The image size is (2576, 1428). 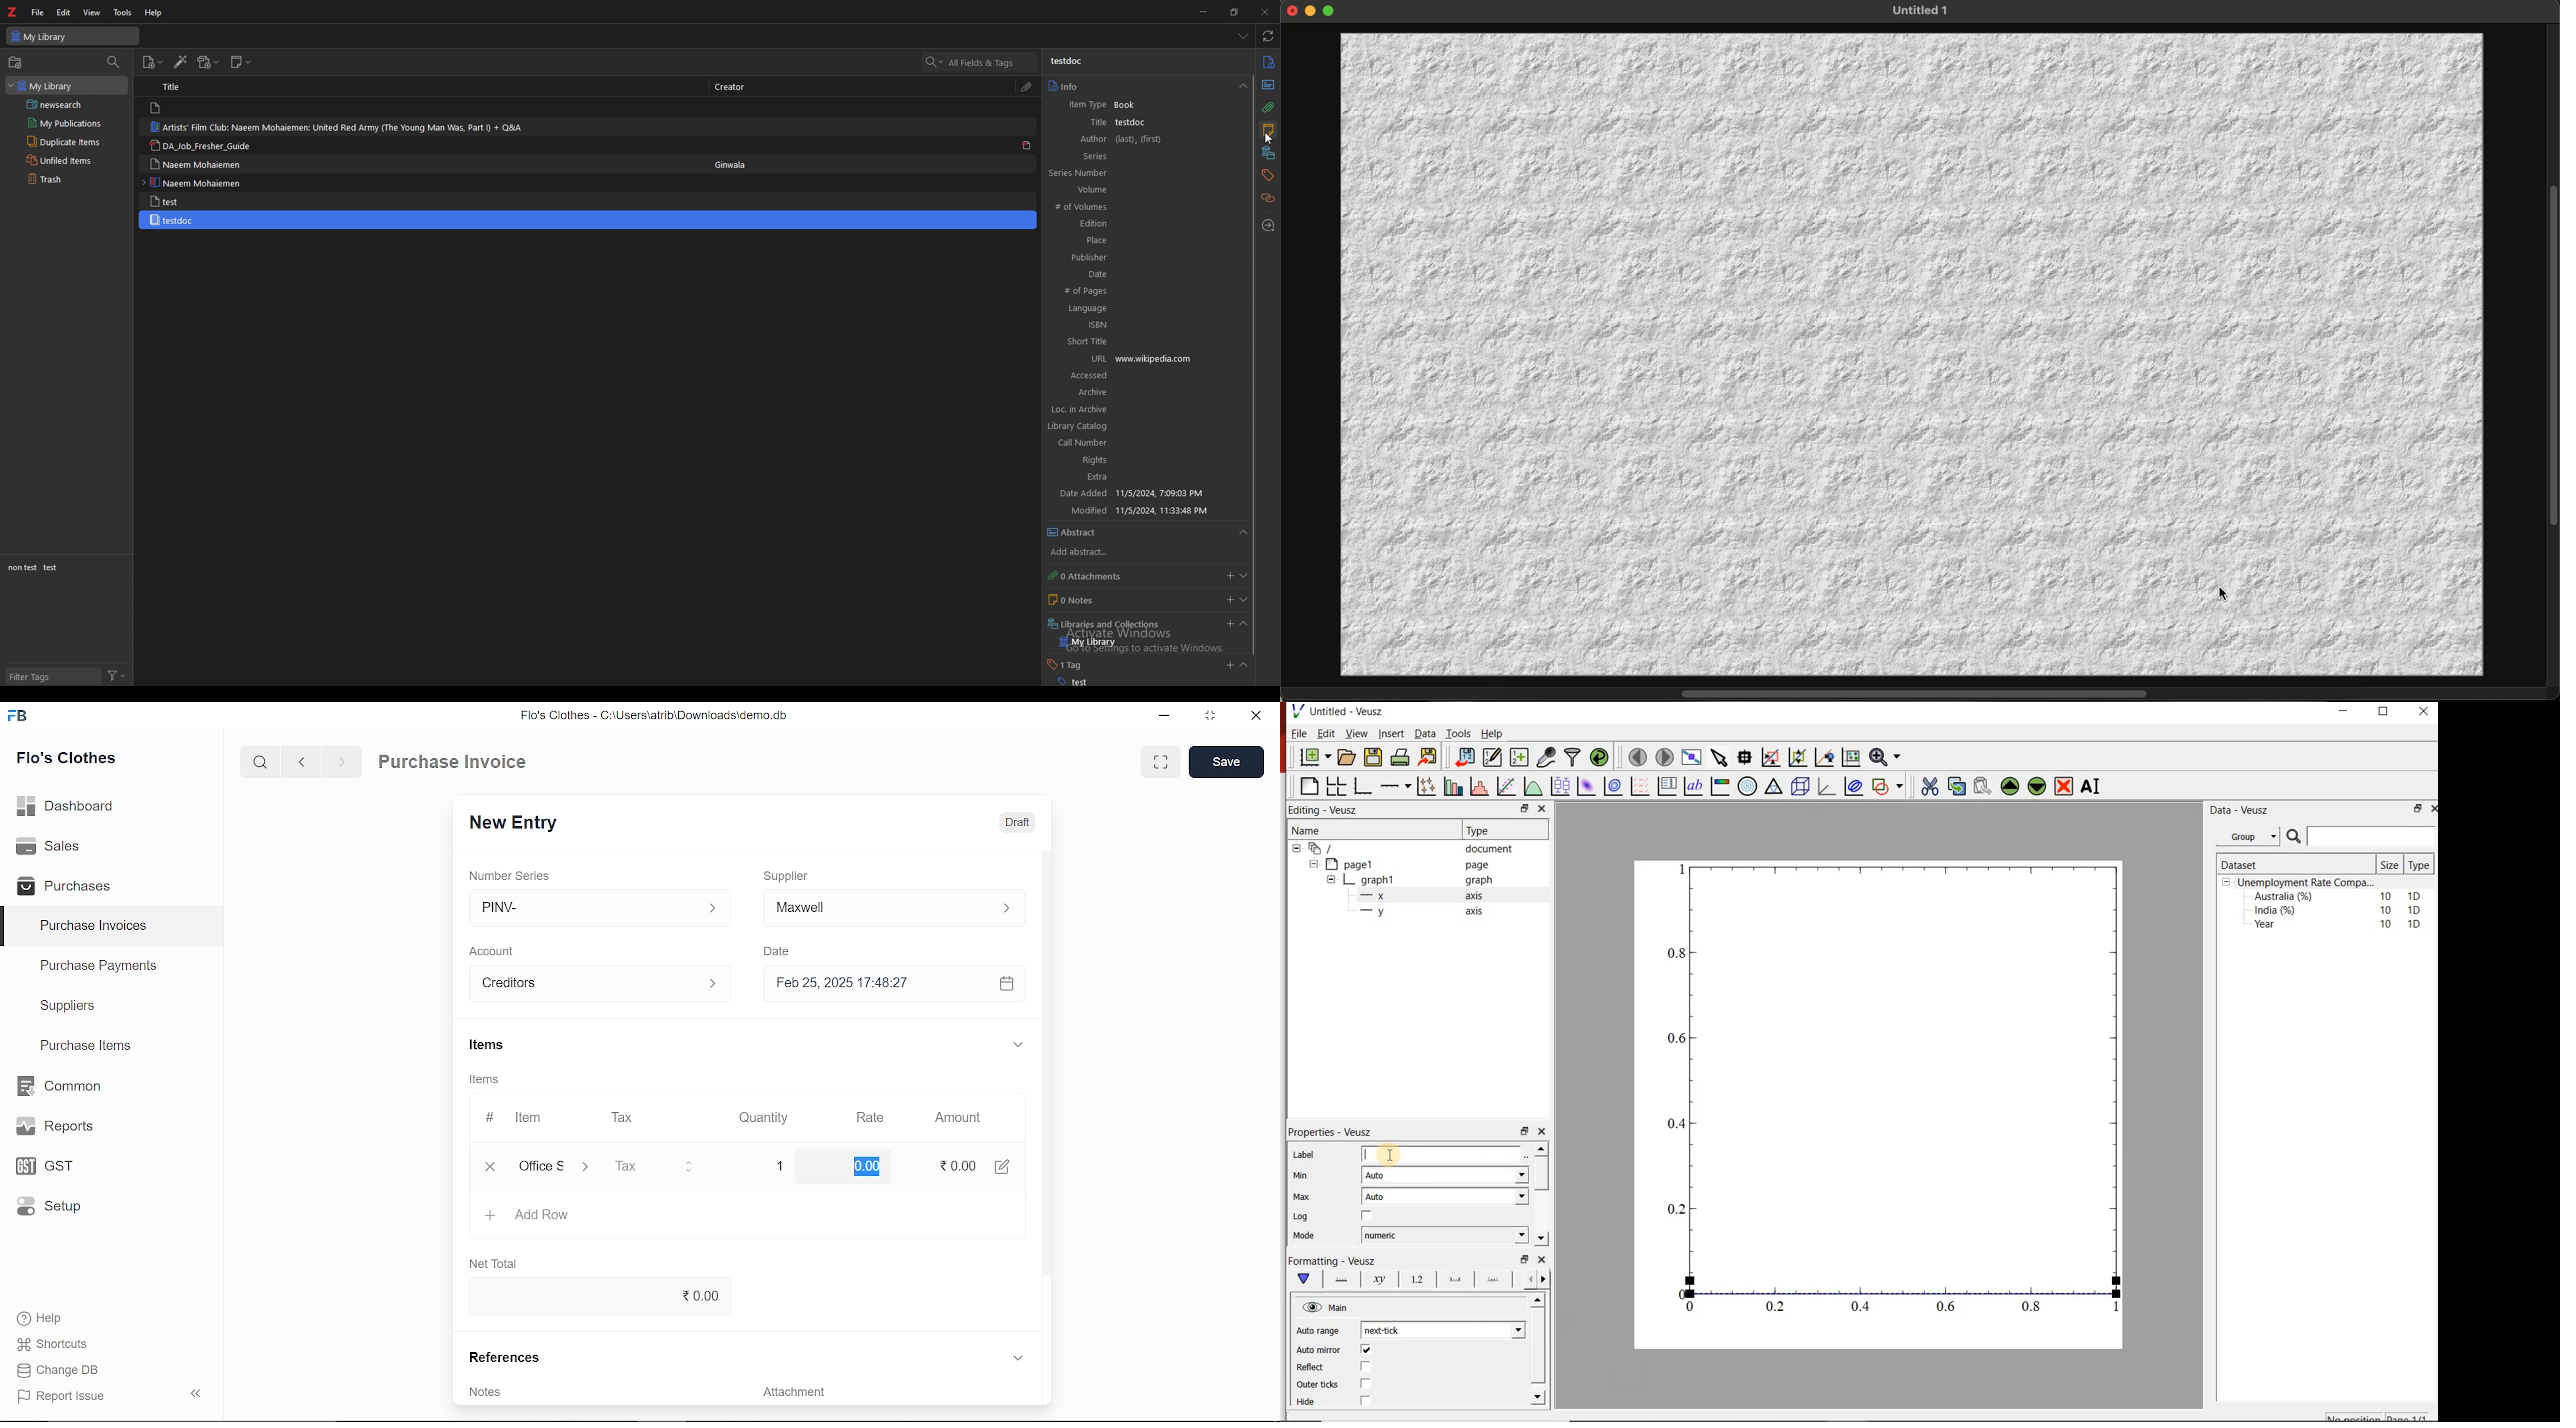 What do you see at coordinates (68, 1006) in the screenshot?
I see `Suppliers` at bounding box center [68, 1006].